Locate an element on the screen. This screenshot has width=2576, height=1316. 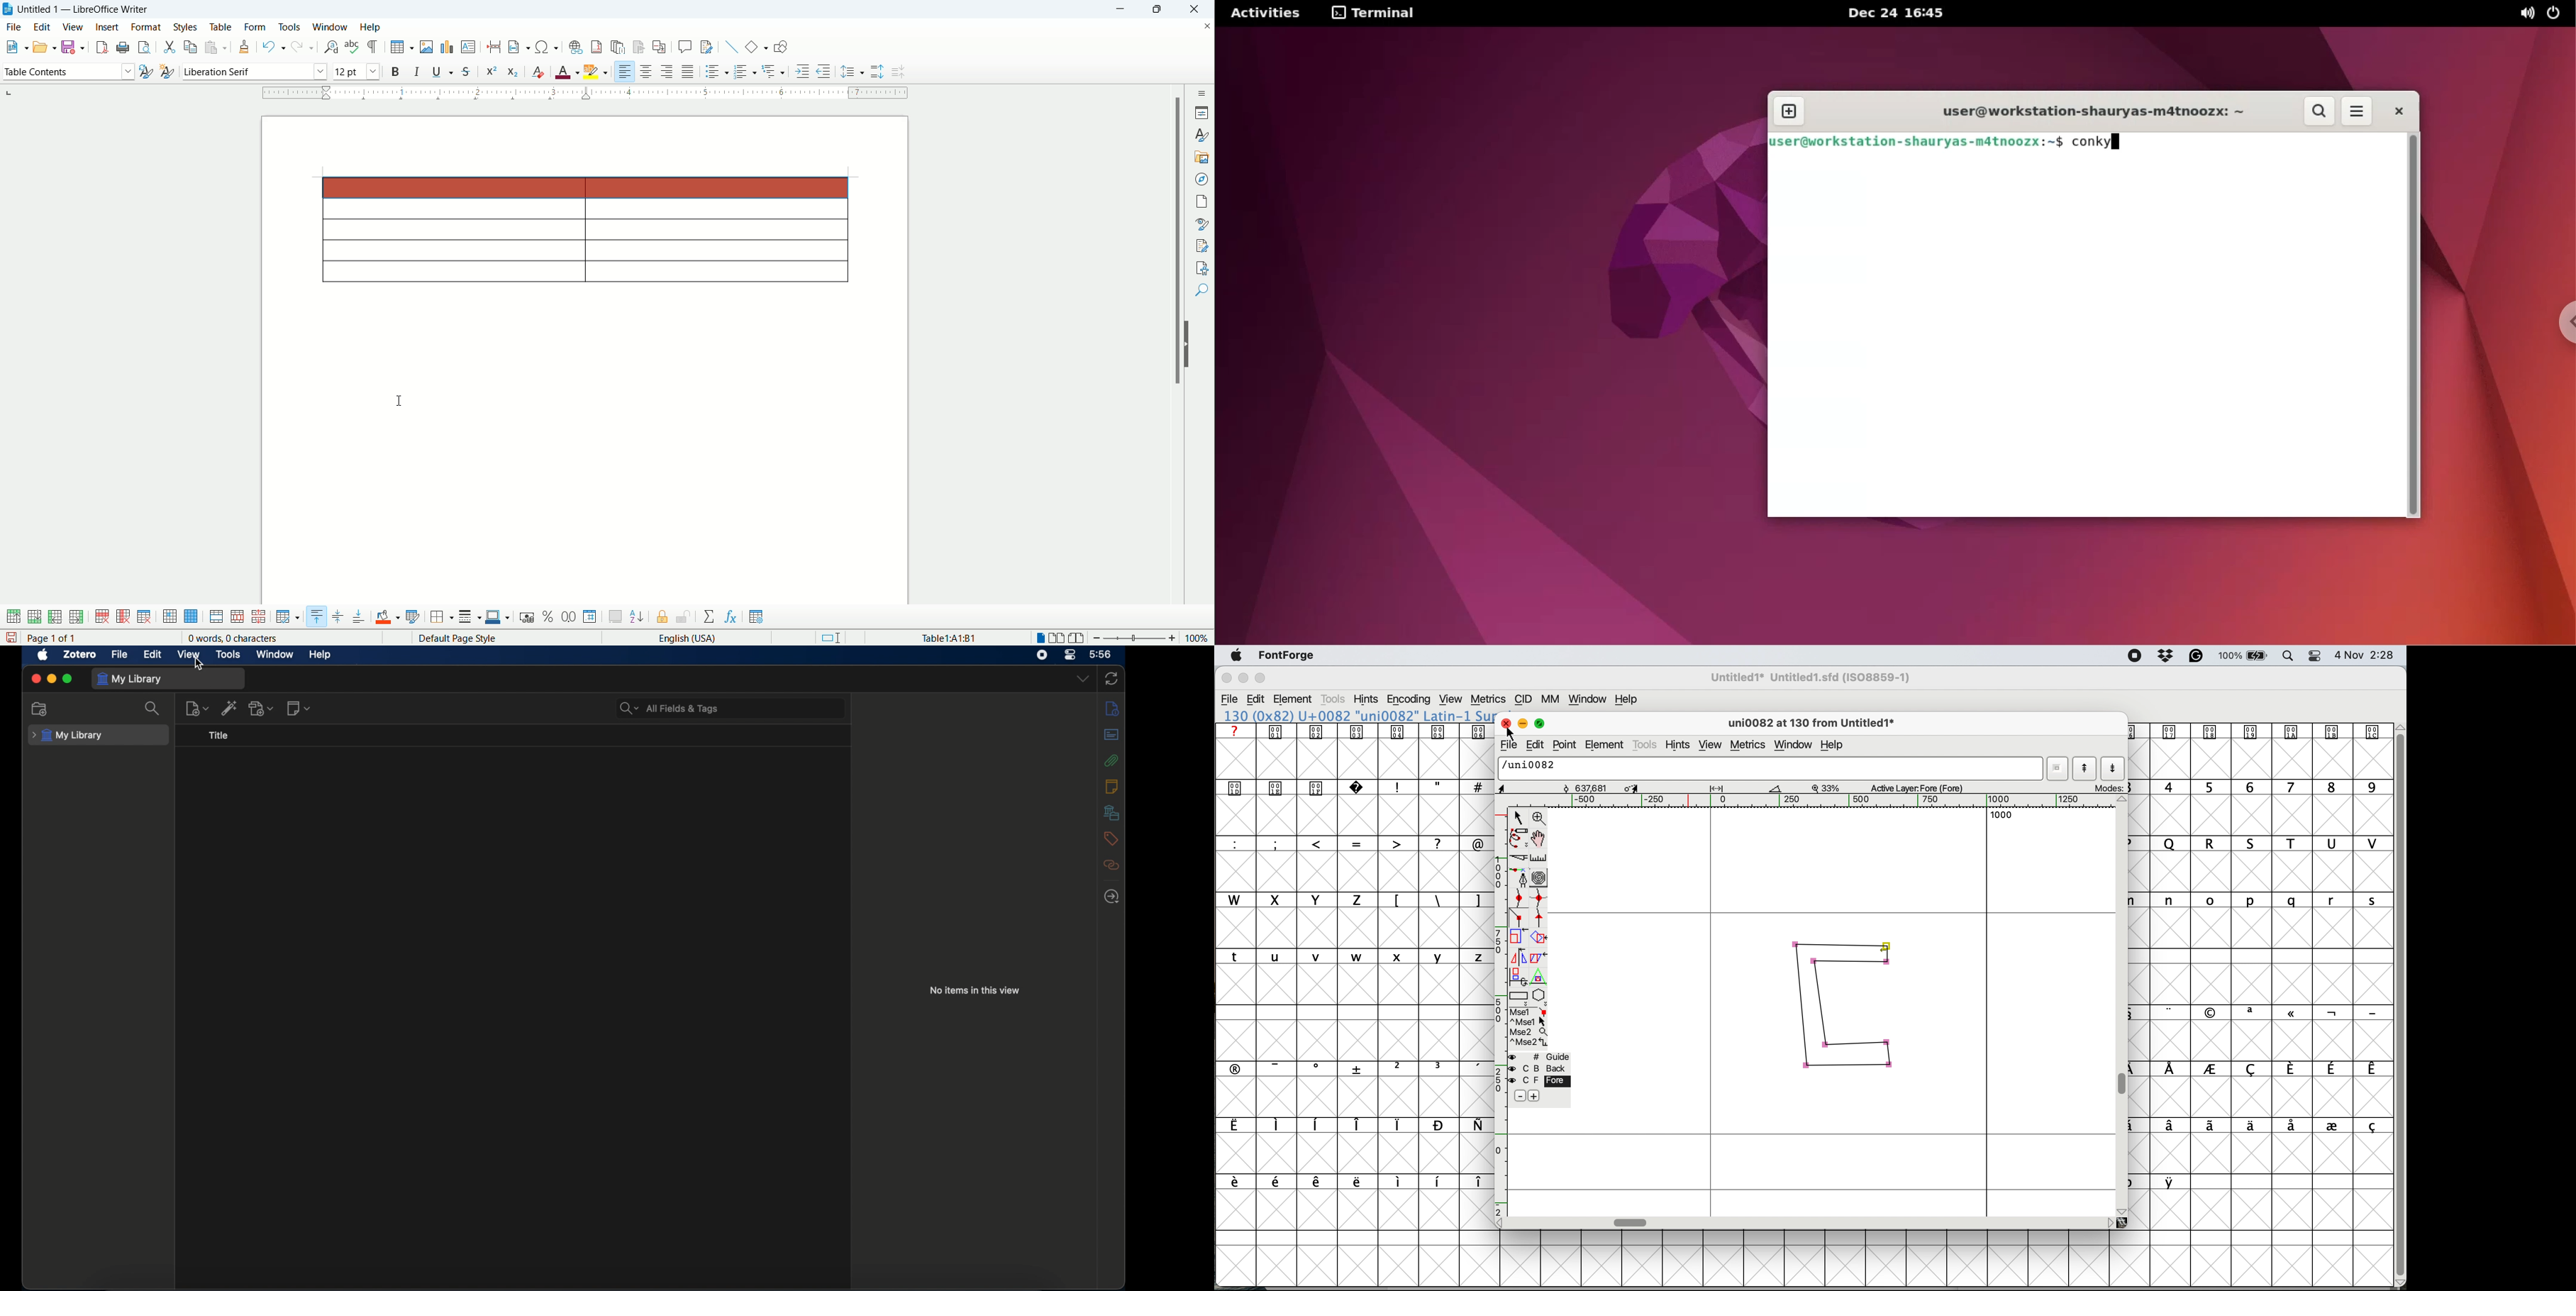
save is located at coordinates (72, 47).